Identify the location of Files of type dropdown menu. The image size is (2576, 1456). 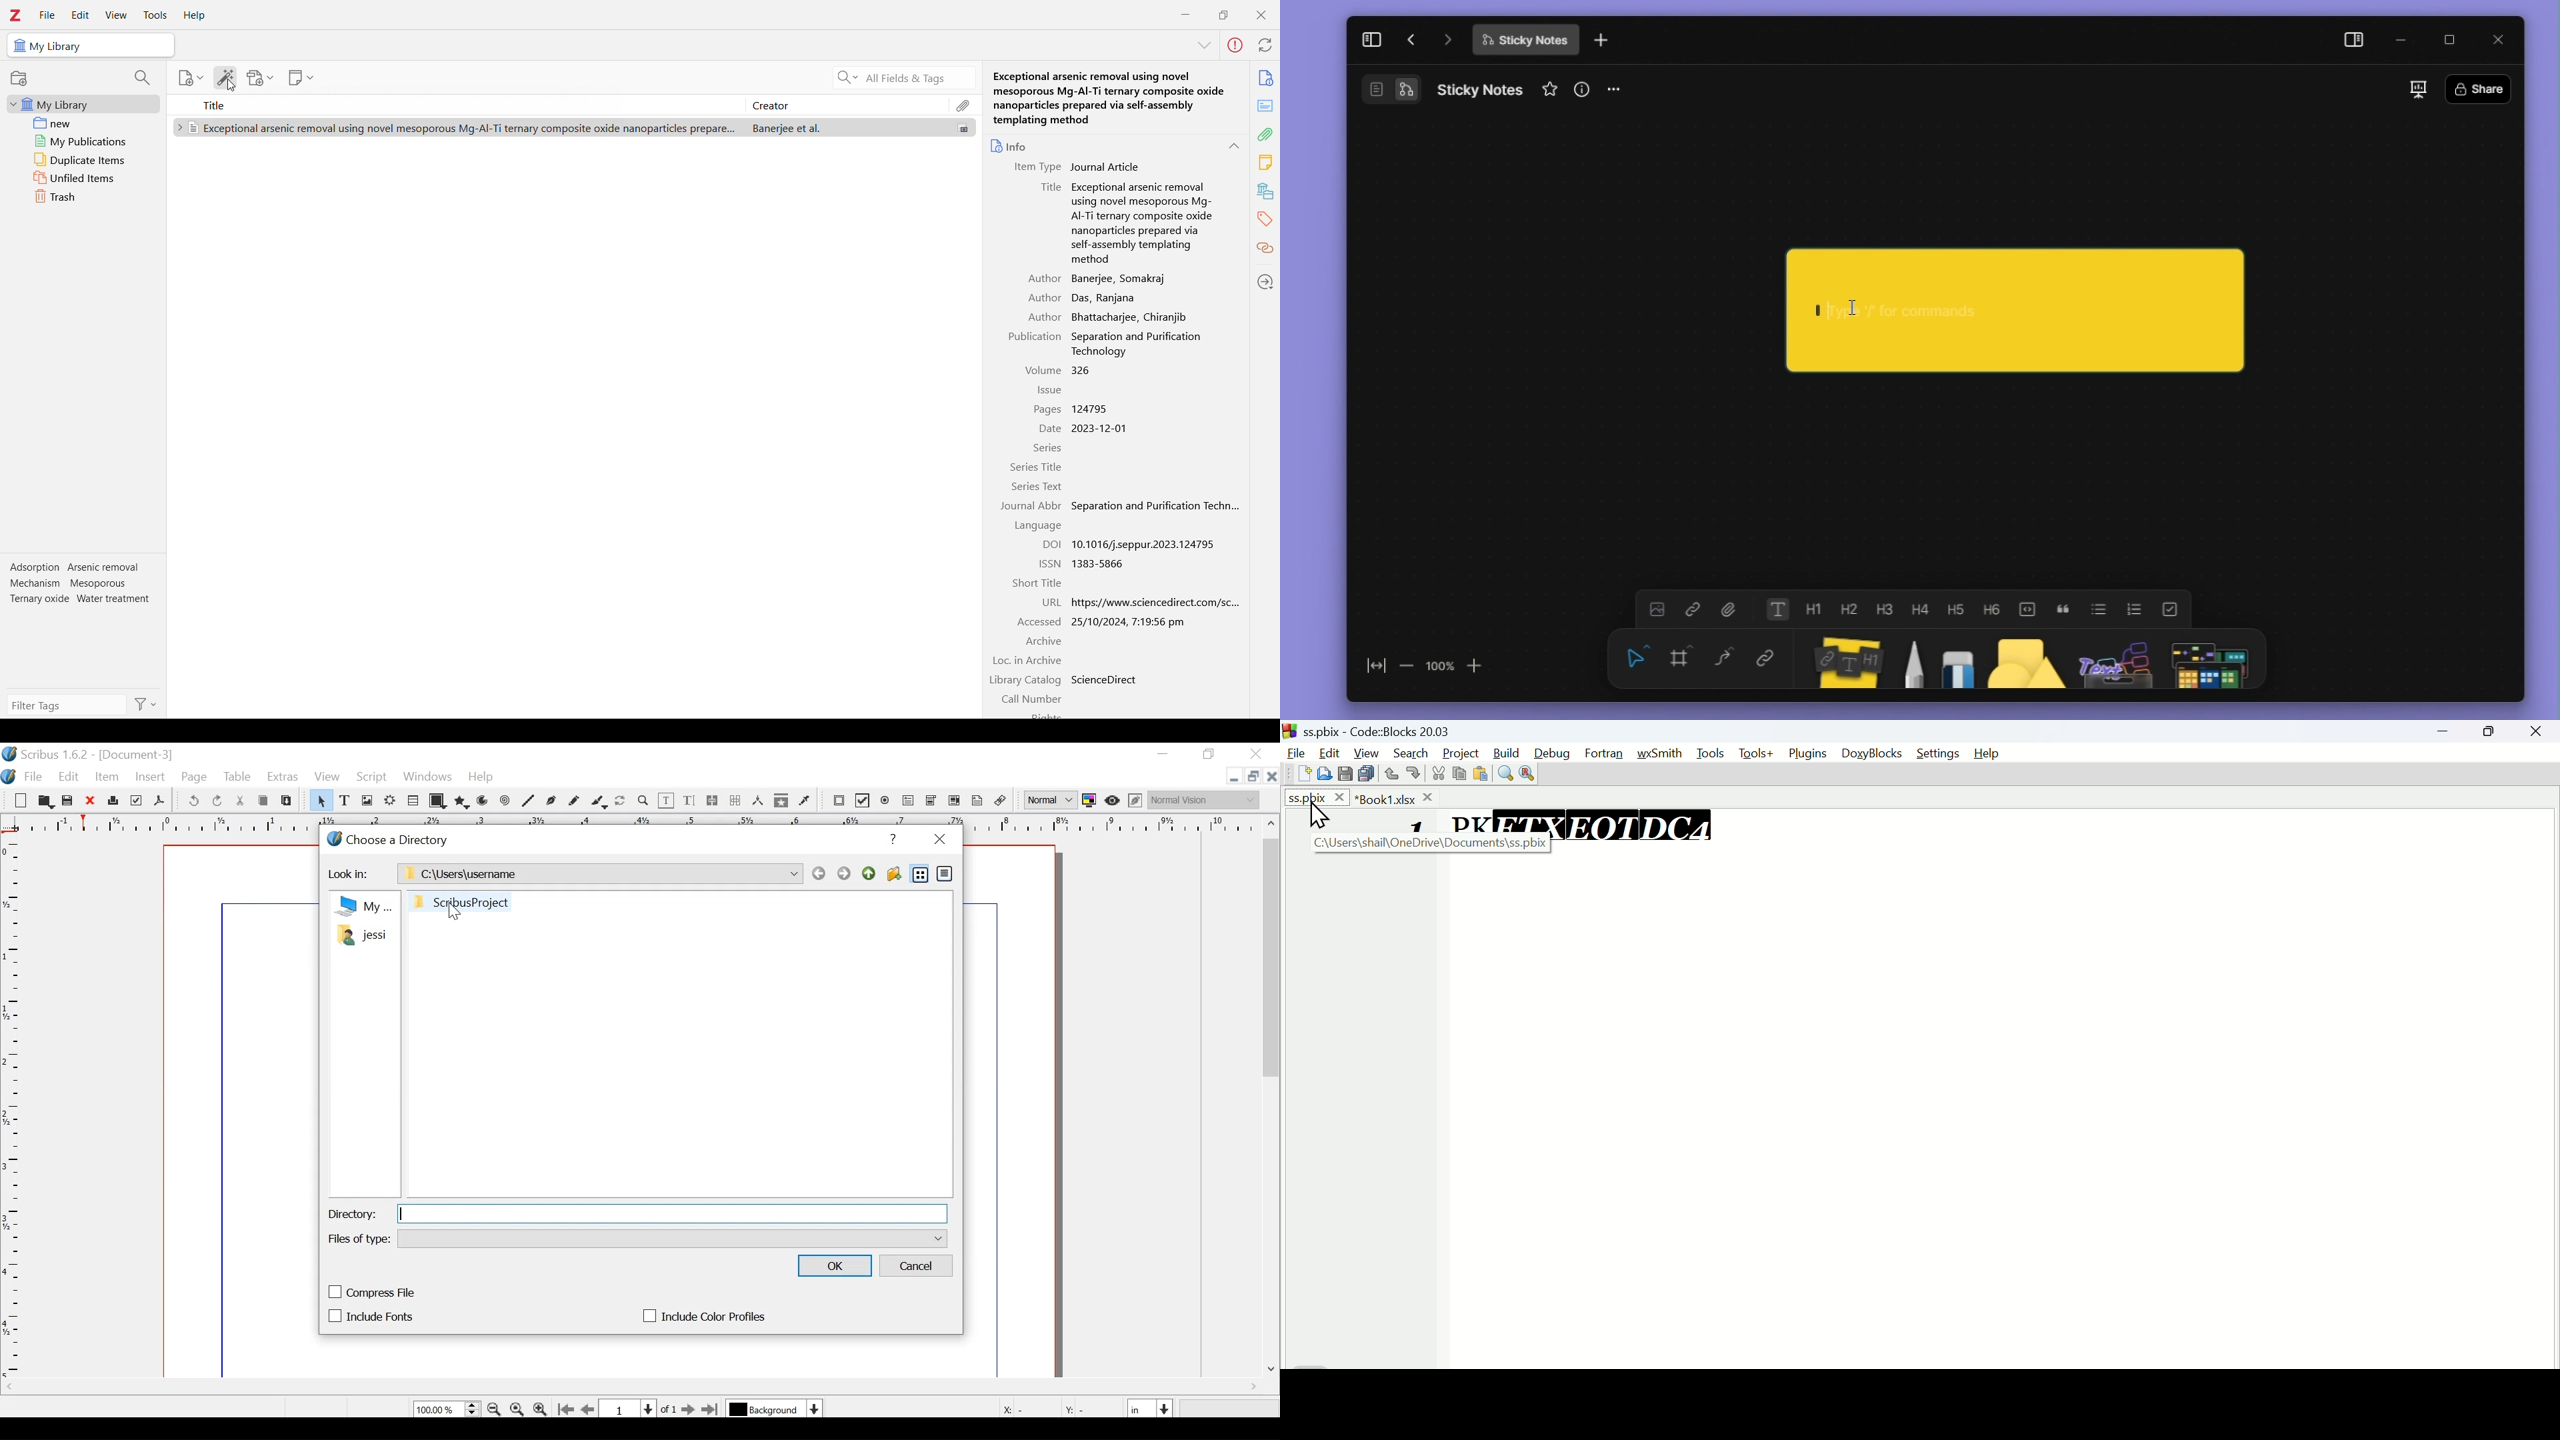
(673, 1239).